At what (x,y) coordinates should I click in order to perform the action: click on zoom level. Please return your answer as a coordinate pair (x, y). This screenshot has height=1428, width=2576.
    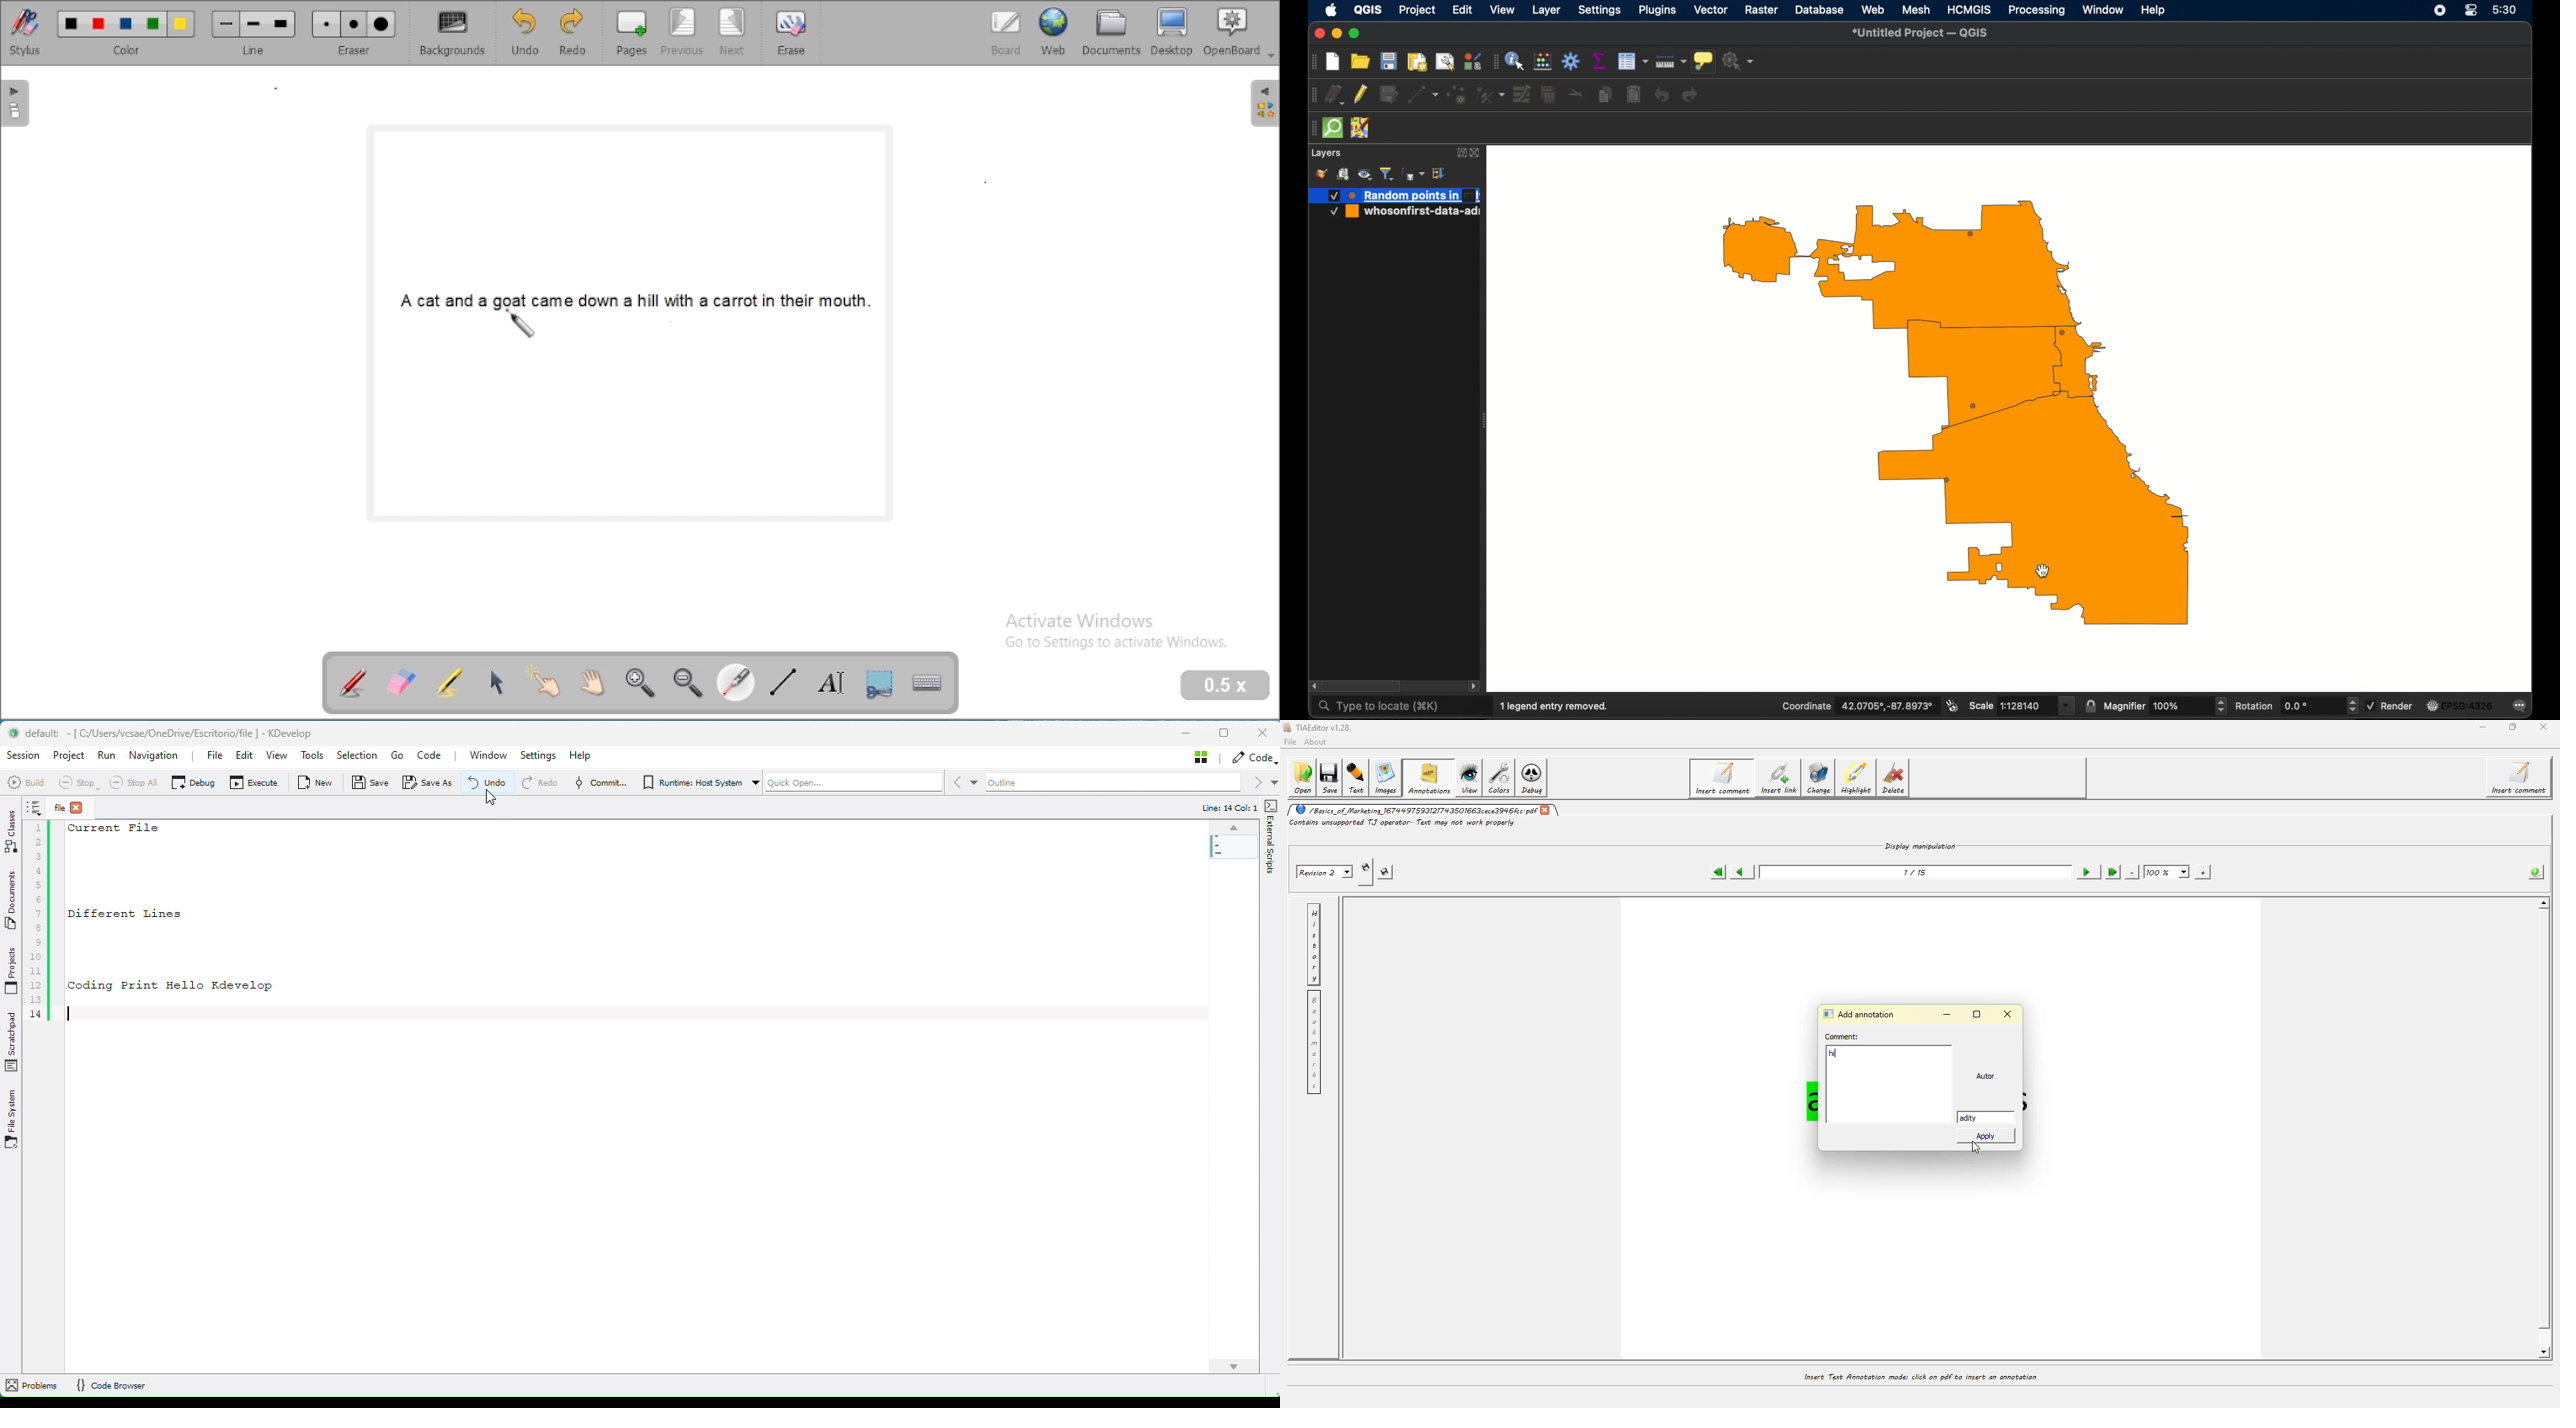
    Looking at the image, I should click on (1226, 686).